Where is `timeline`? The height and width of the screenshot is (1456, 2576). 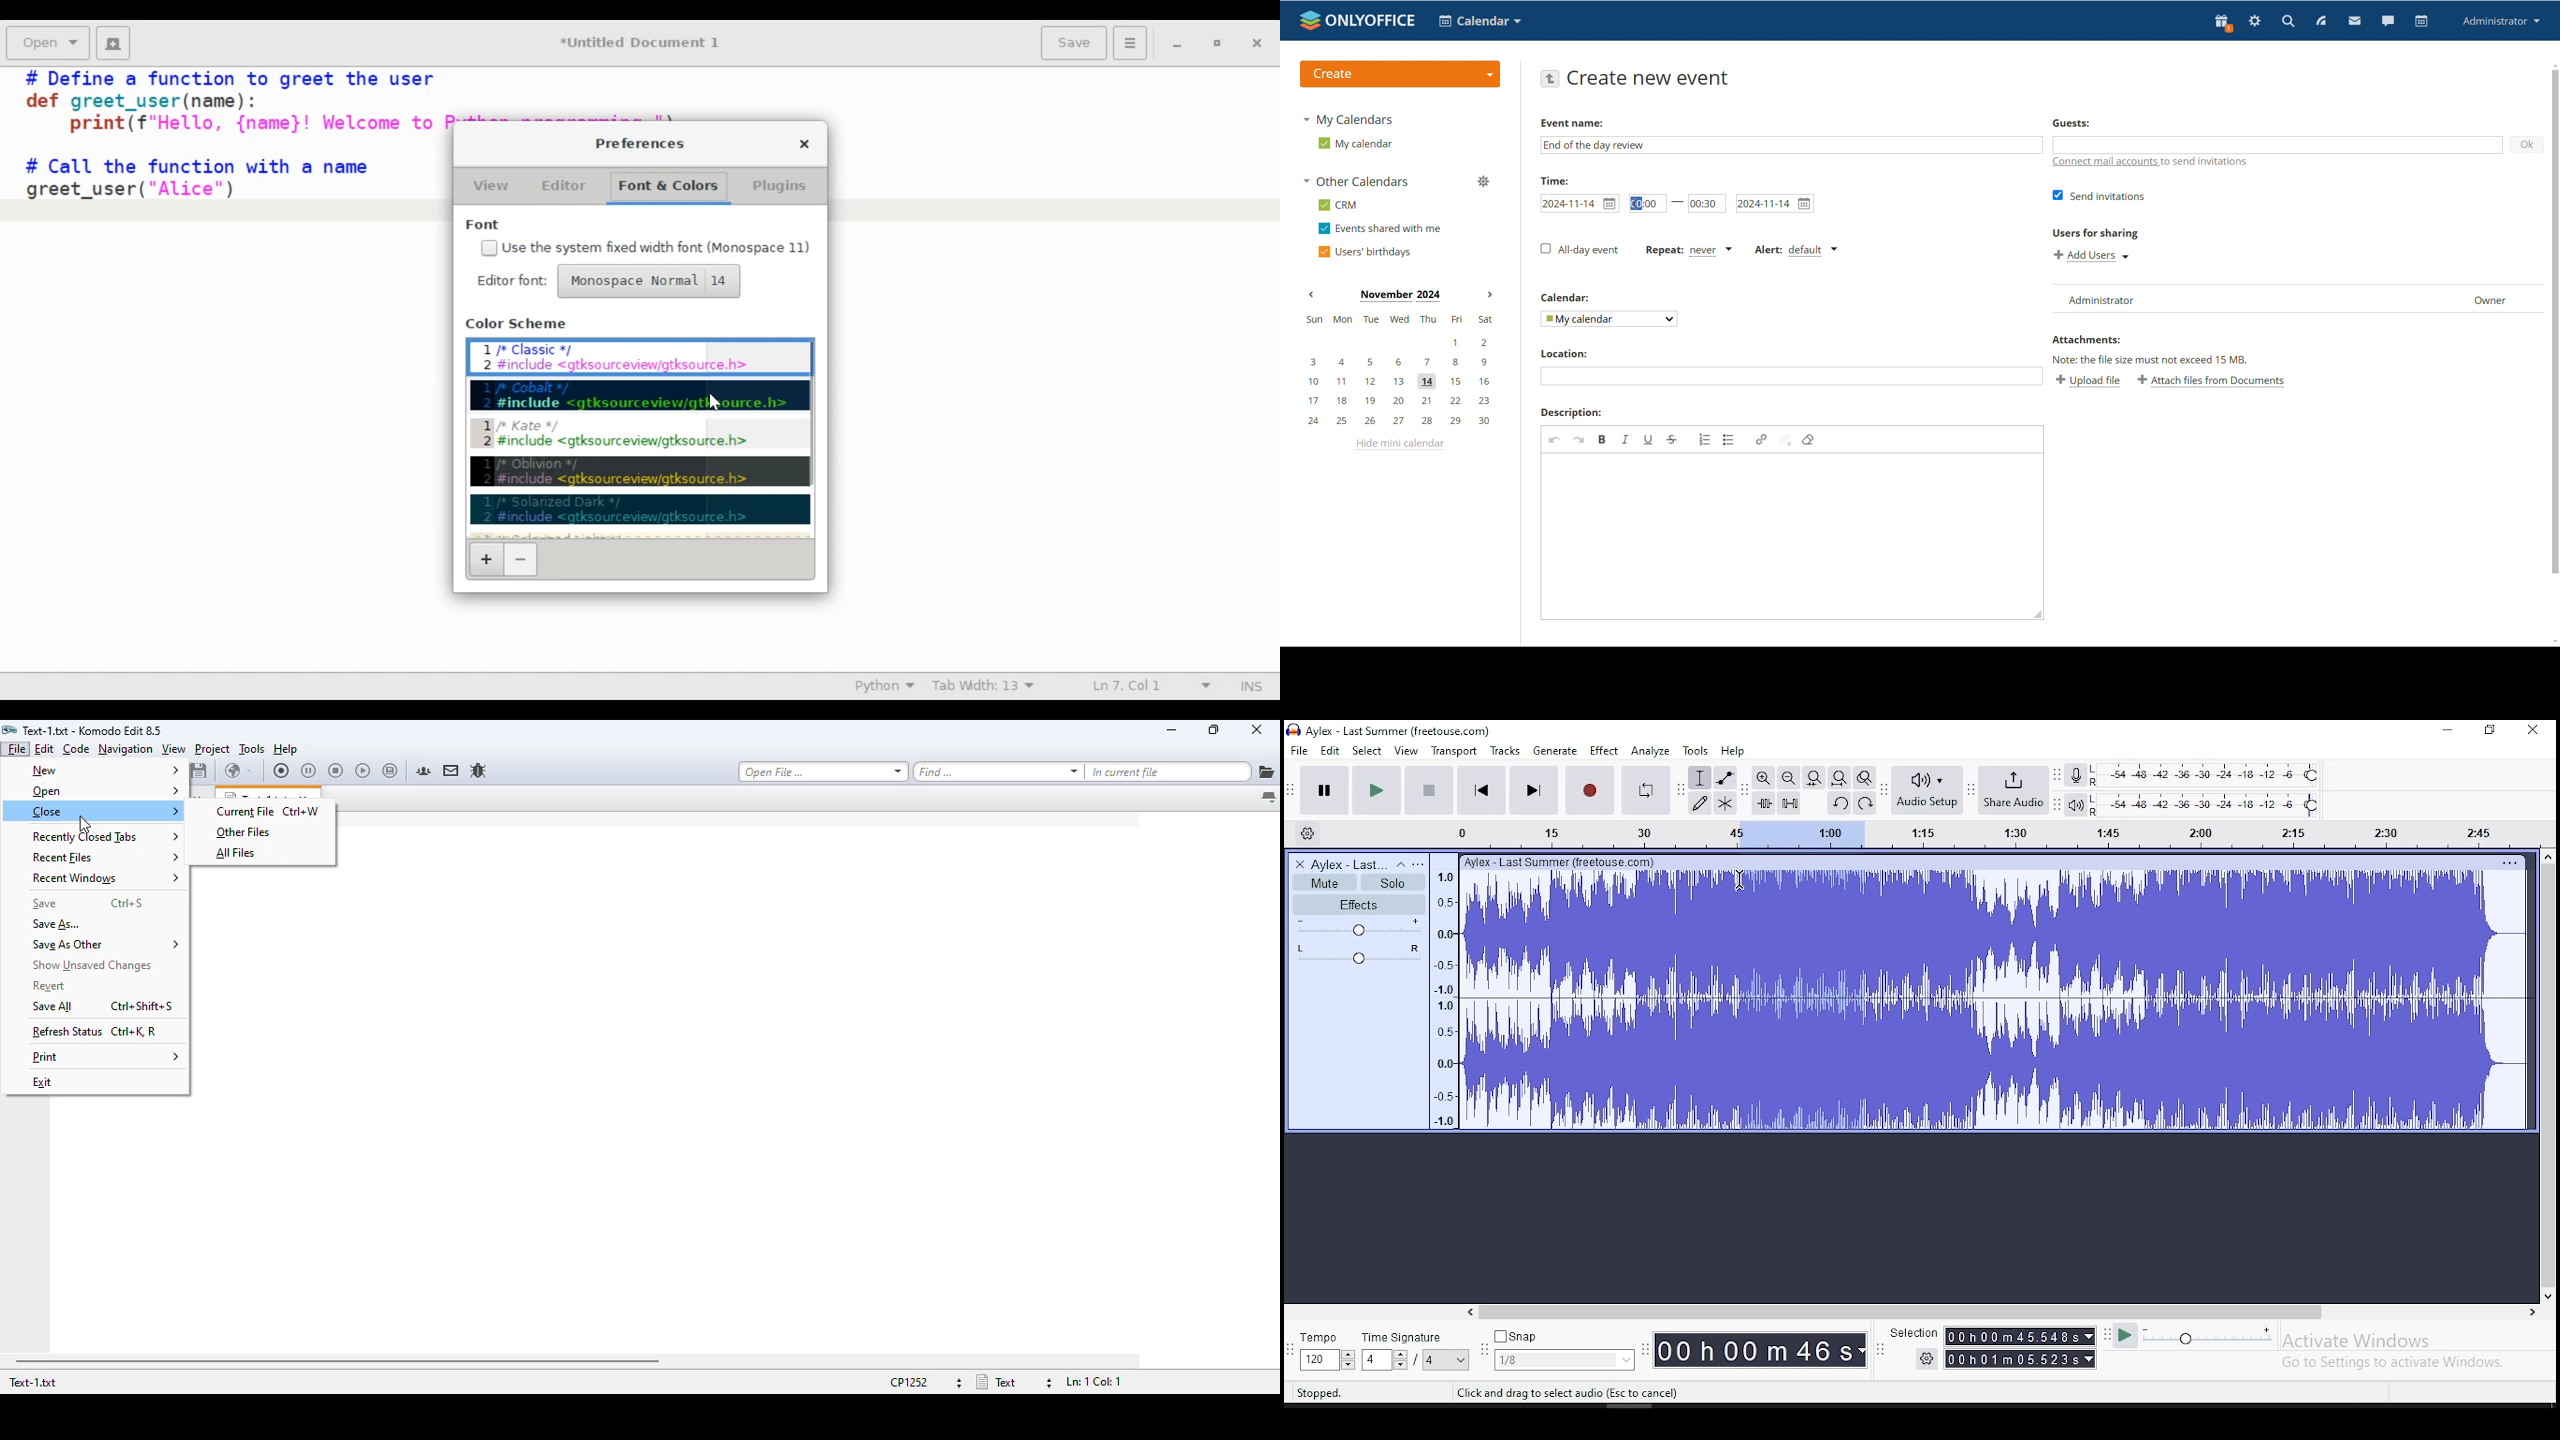 timeline is located at coordinates (1446, 991).